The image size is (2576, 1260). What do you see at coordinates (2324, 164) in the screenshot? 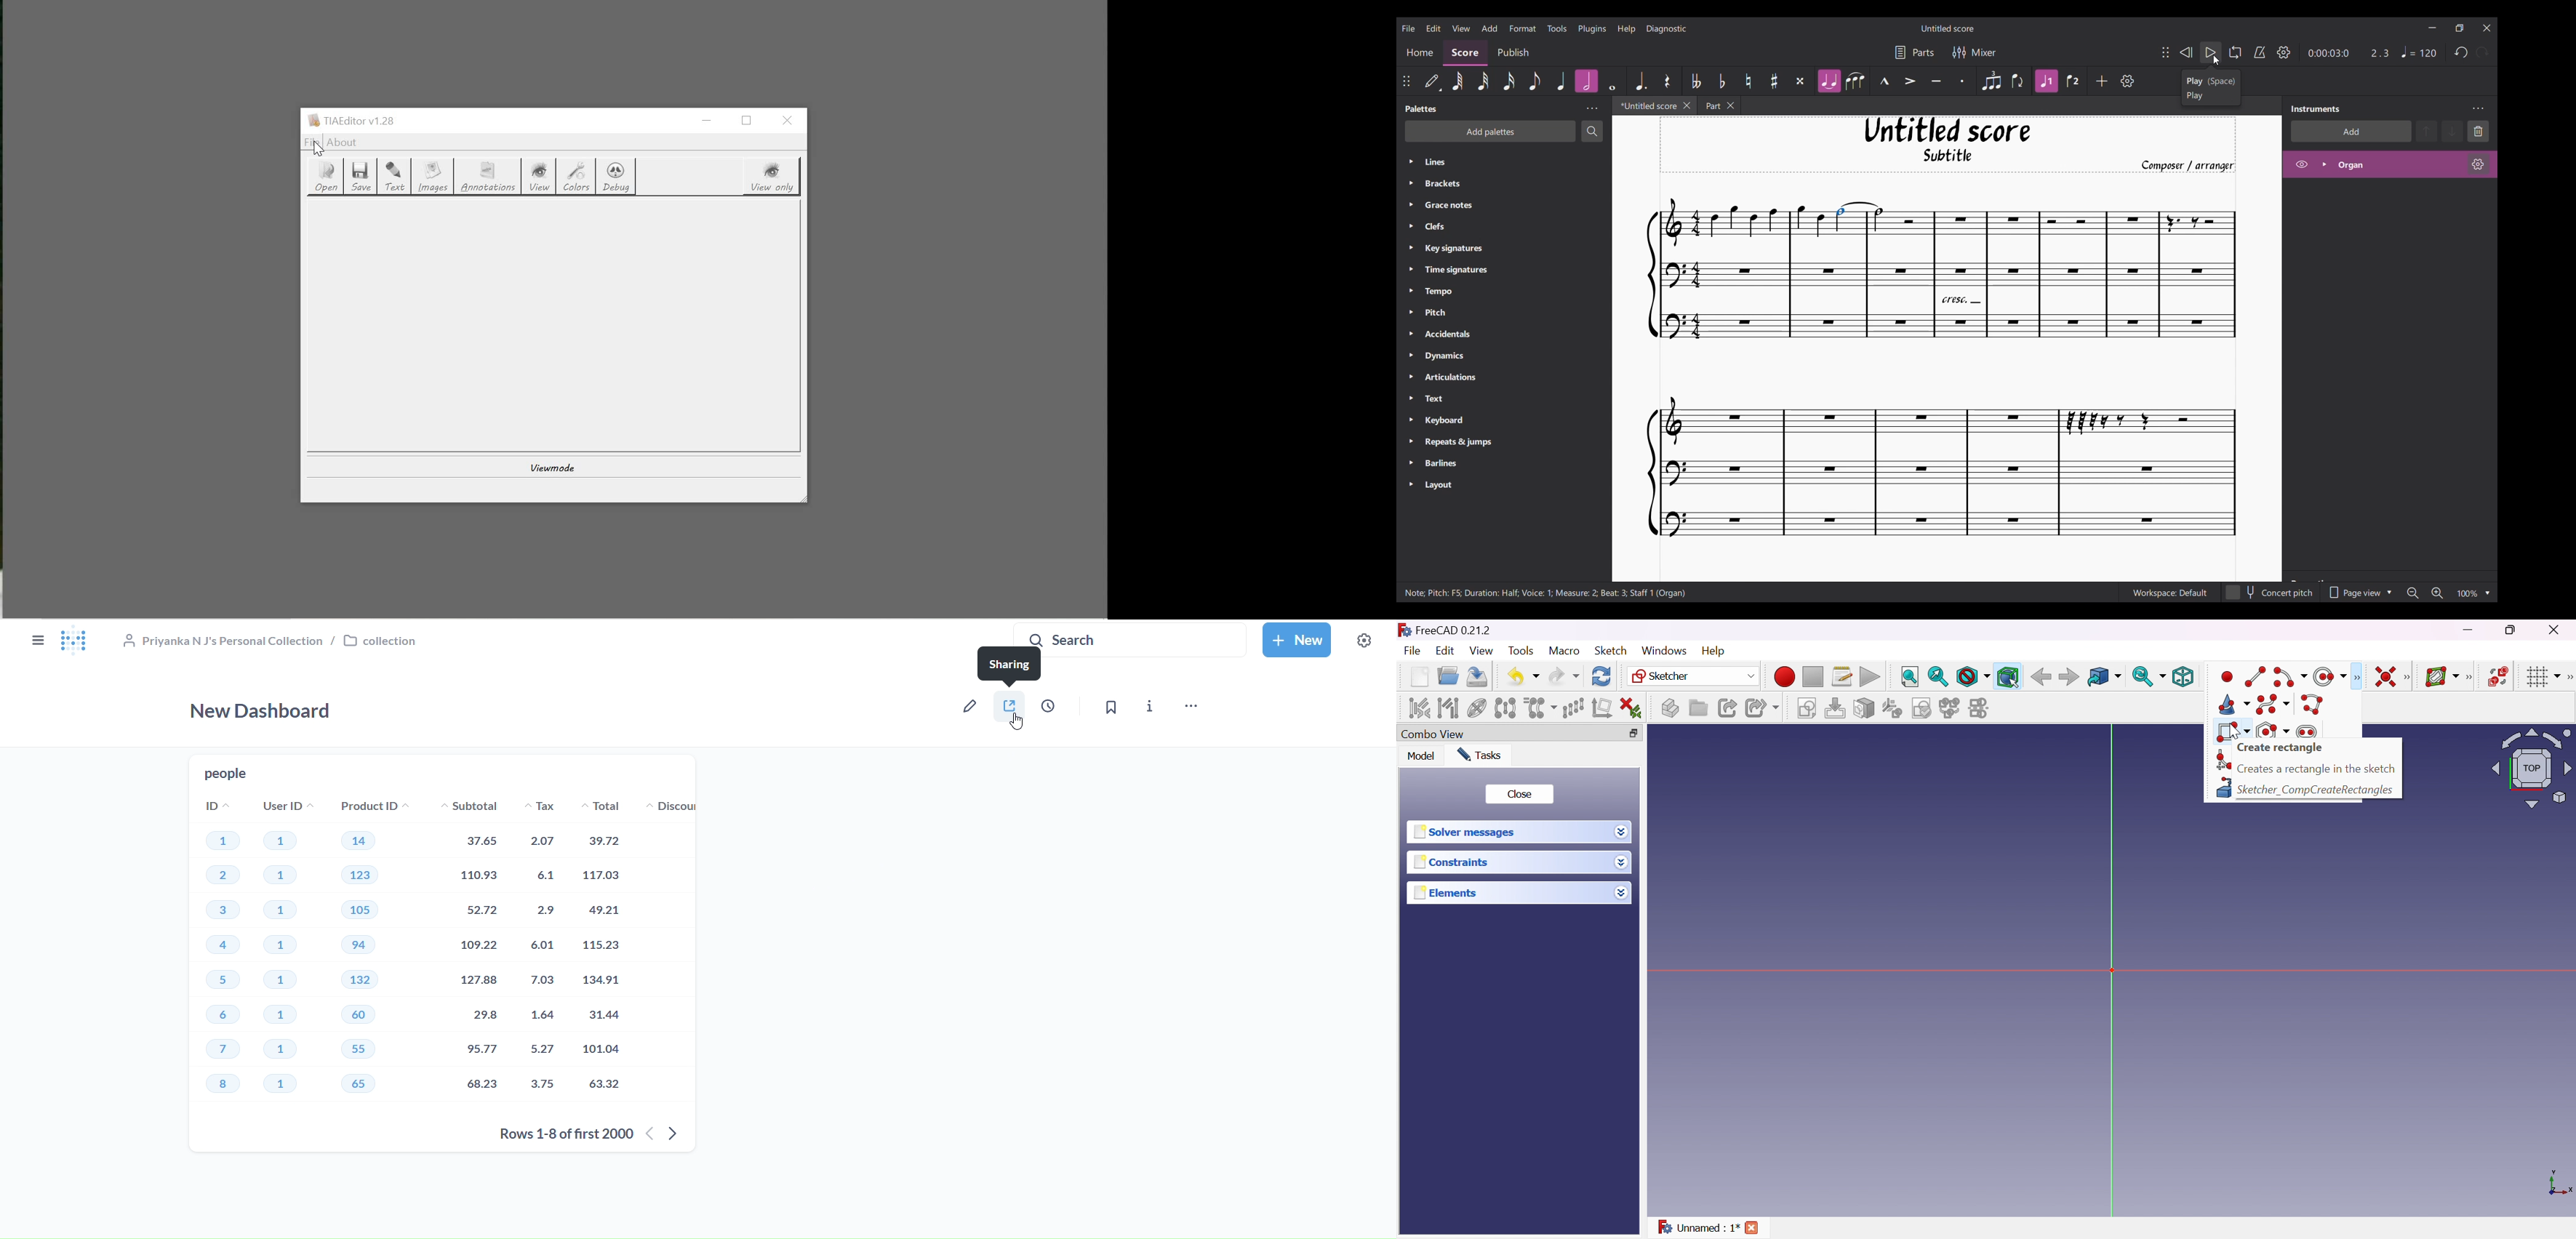
I see `Expand` at bounding box center [2324, 164].